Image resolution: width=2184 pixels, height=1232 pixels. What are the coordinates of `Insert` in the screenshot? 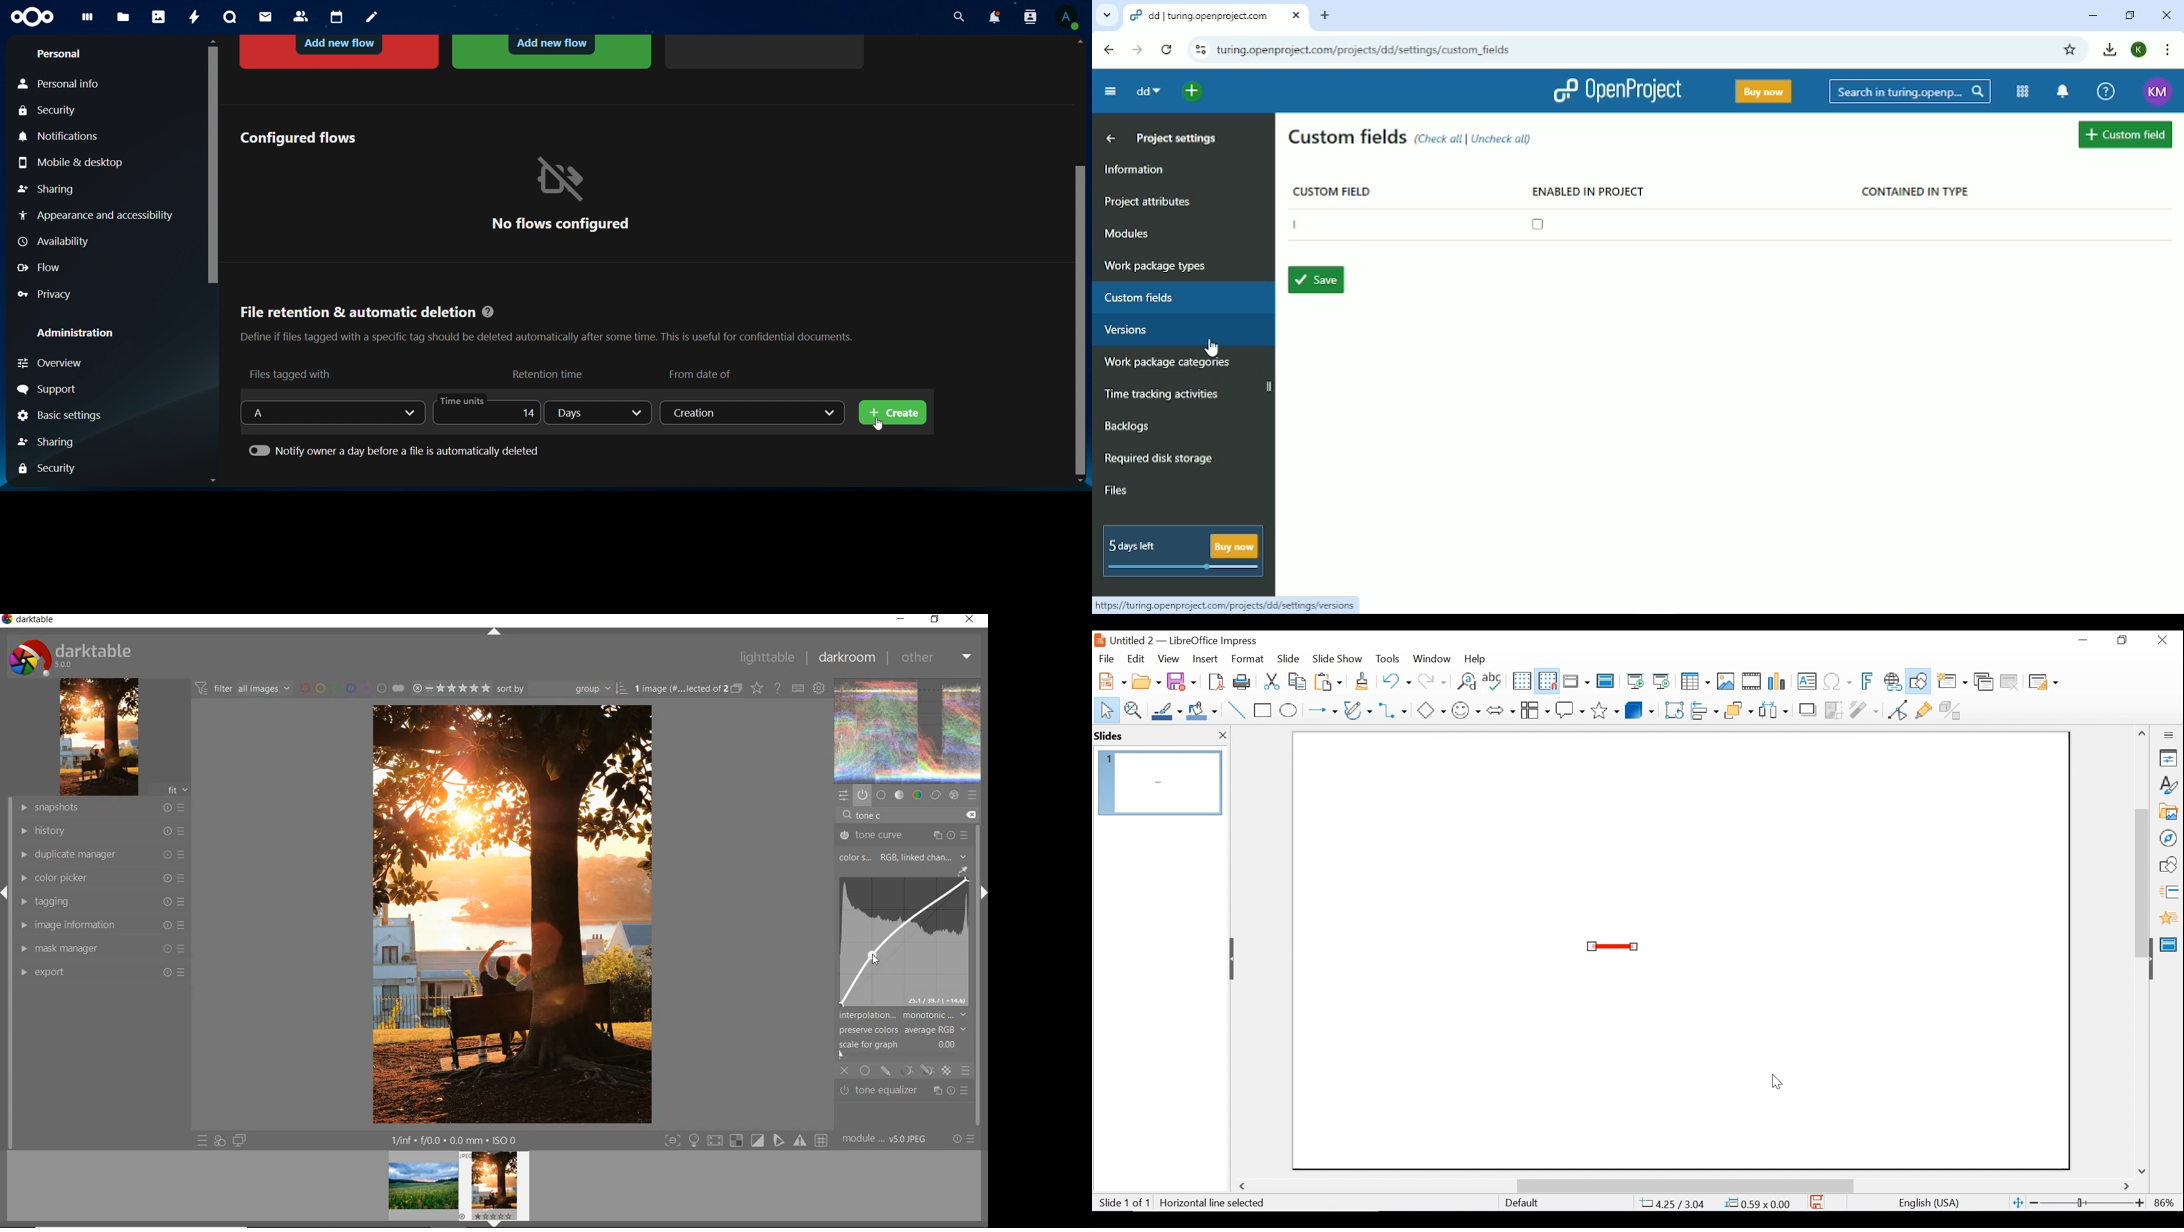 It's located at (1204, 659).